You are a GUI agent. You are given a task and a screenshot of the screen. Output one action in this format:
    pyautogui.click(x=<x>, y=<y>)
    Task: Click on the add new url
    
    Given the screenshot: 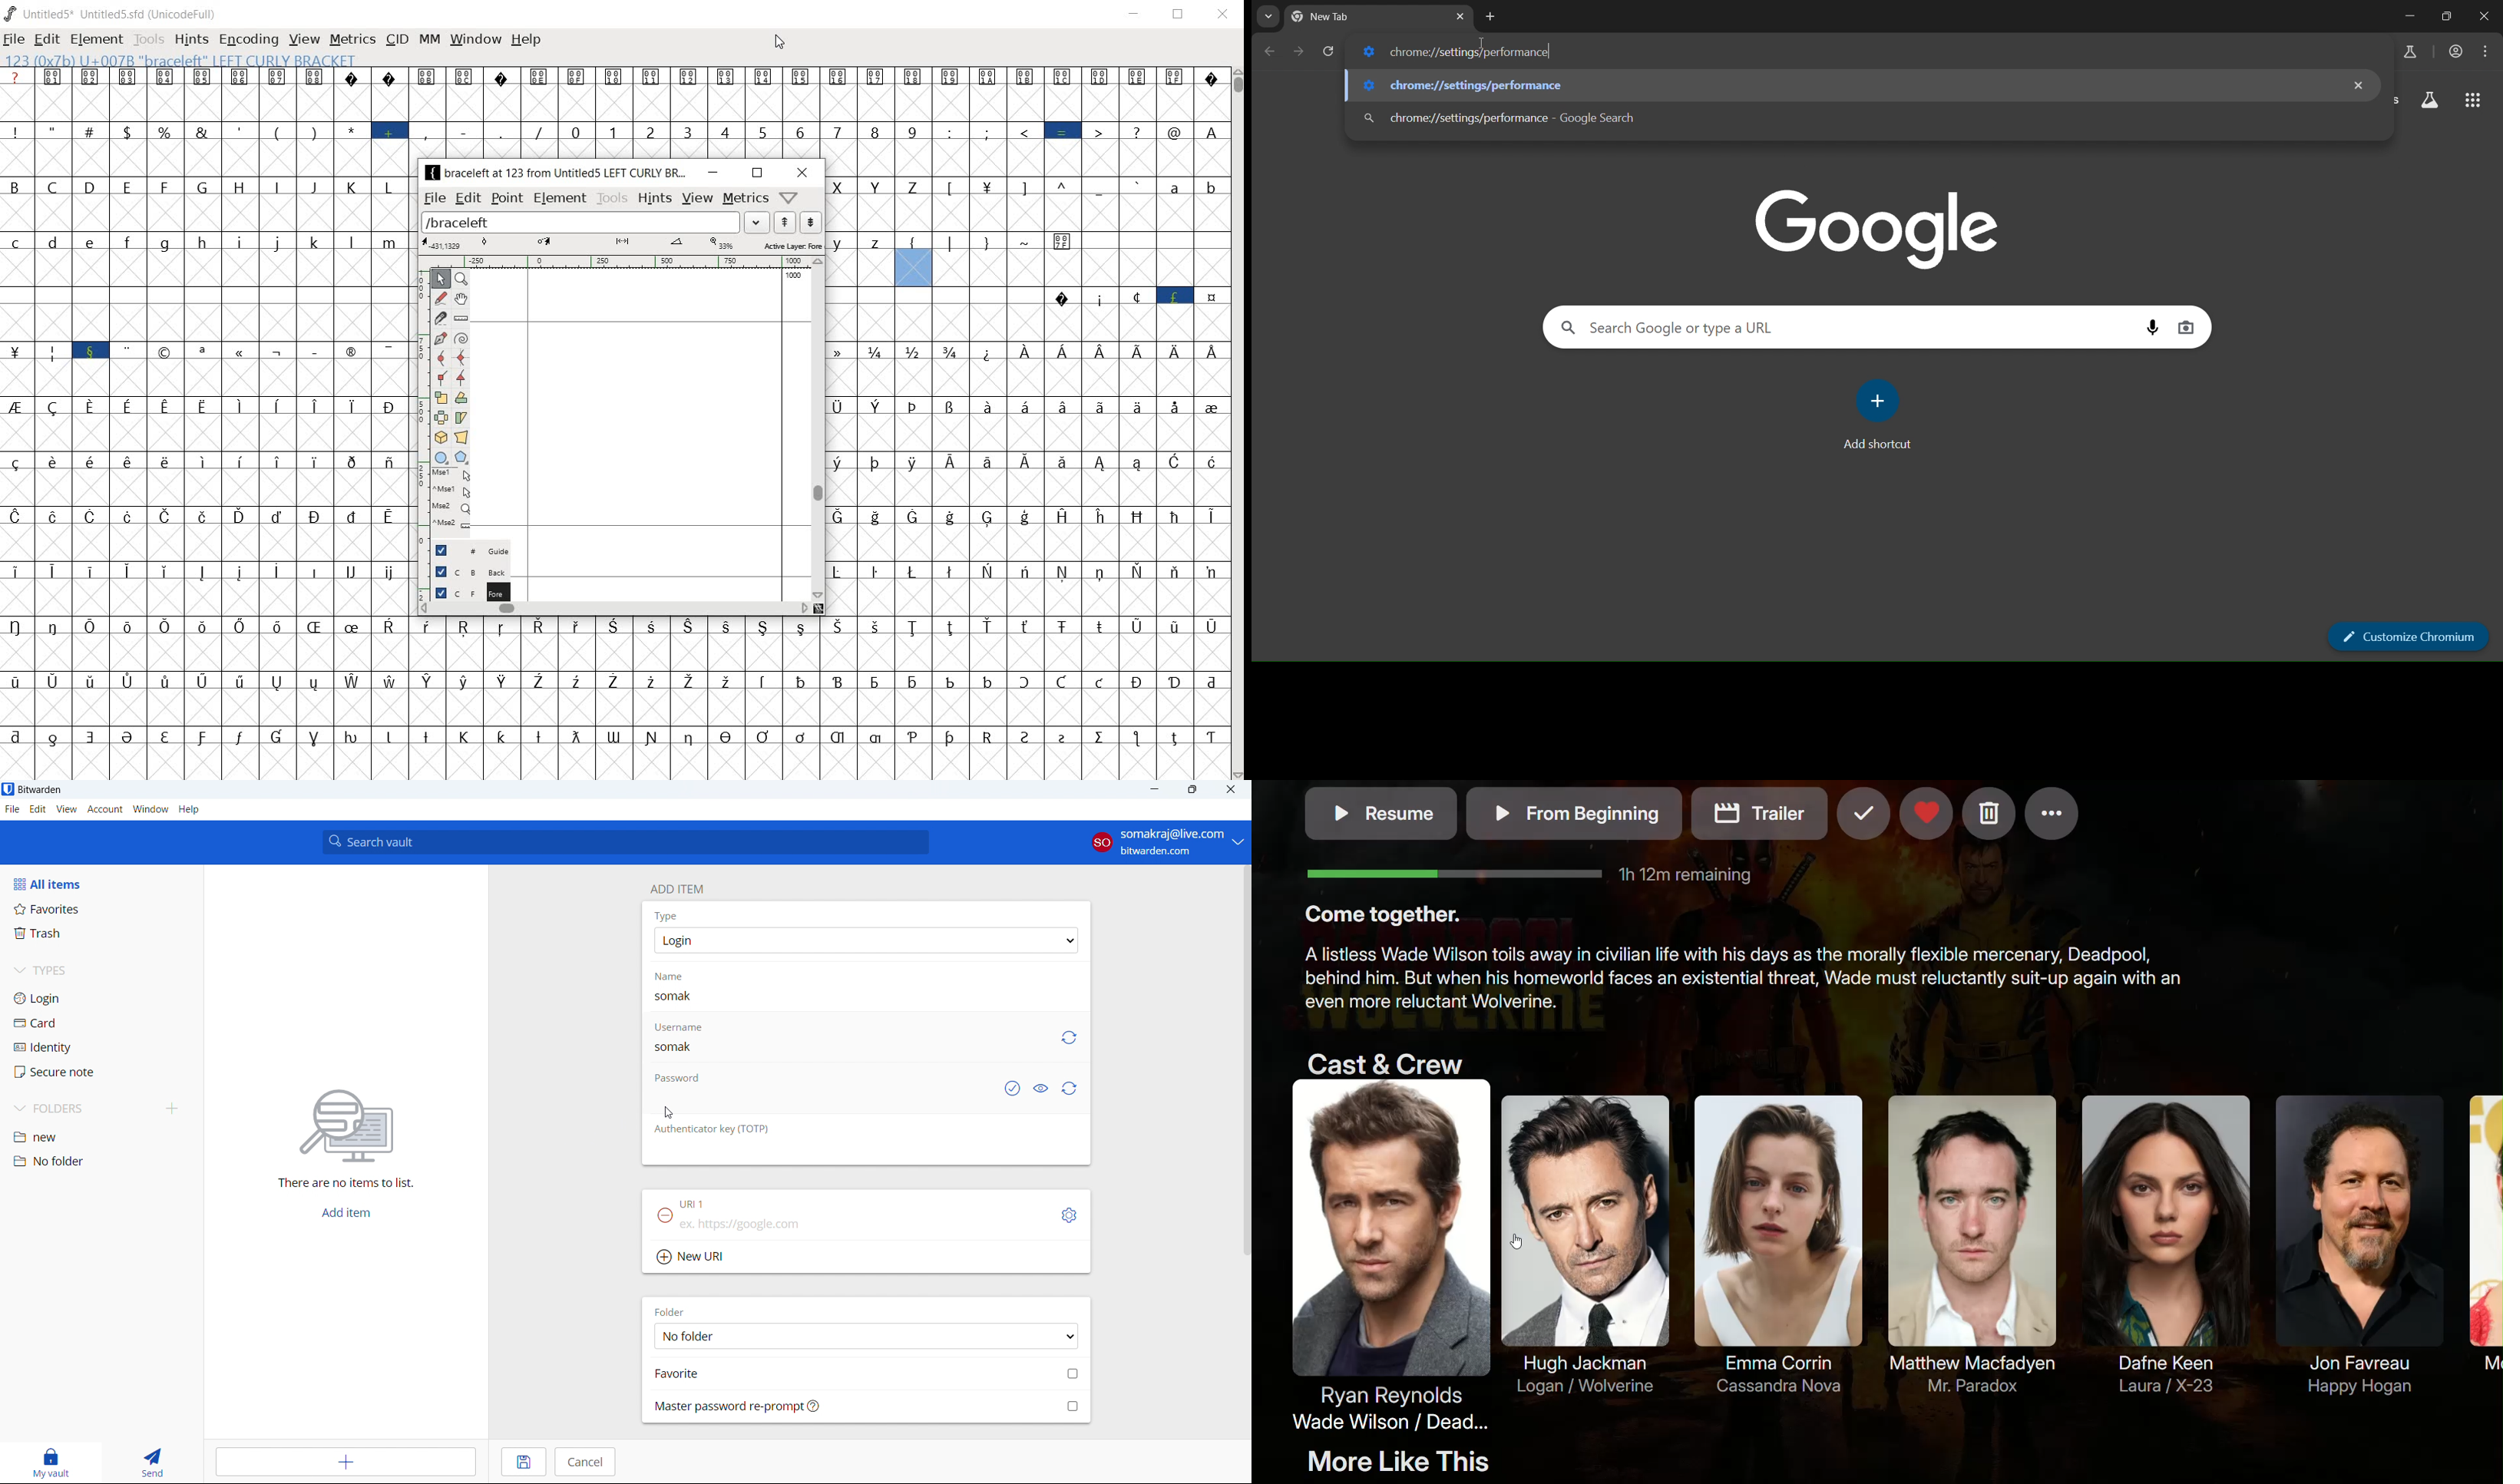 What is the action you would take?
    pyautogui.click(x=866, y=1258)
    